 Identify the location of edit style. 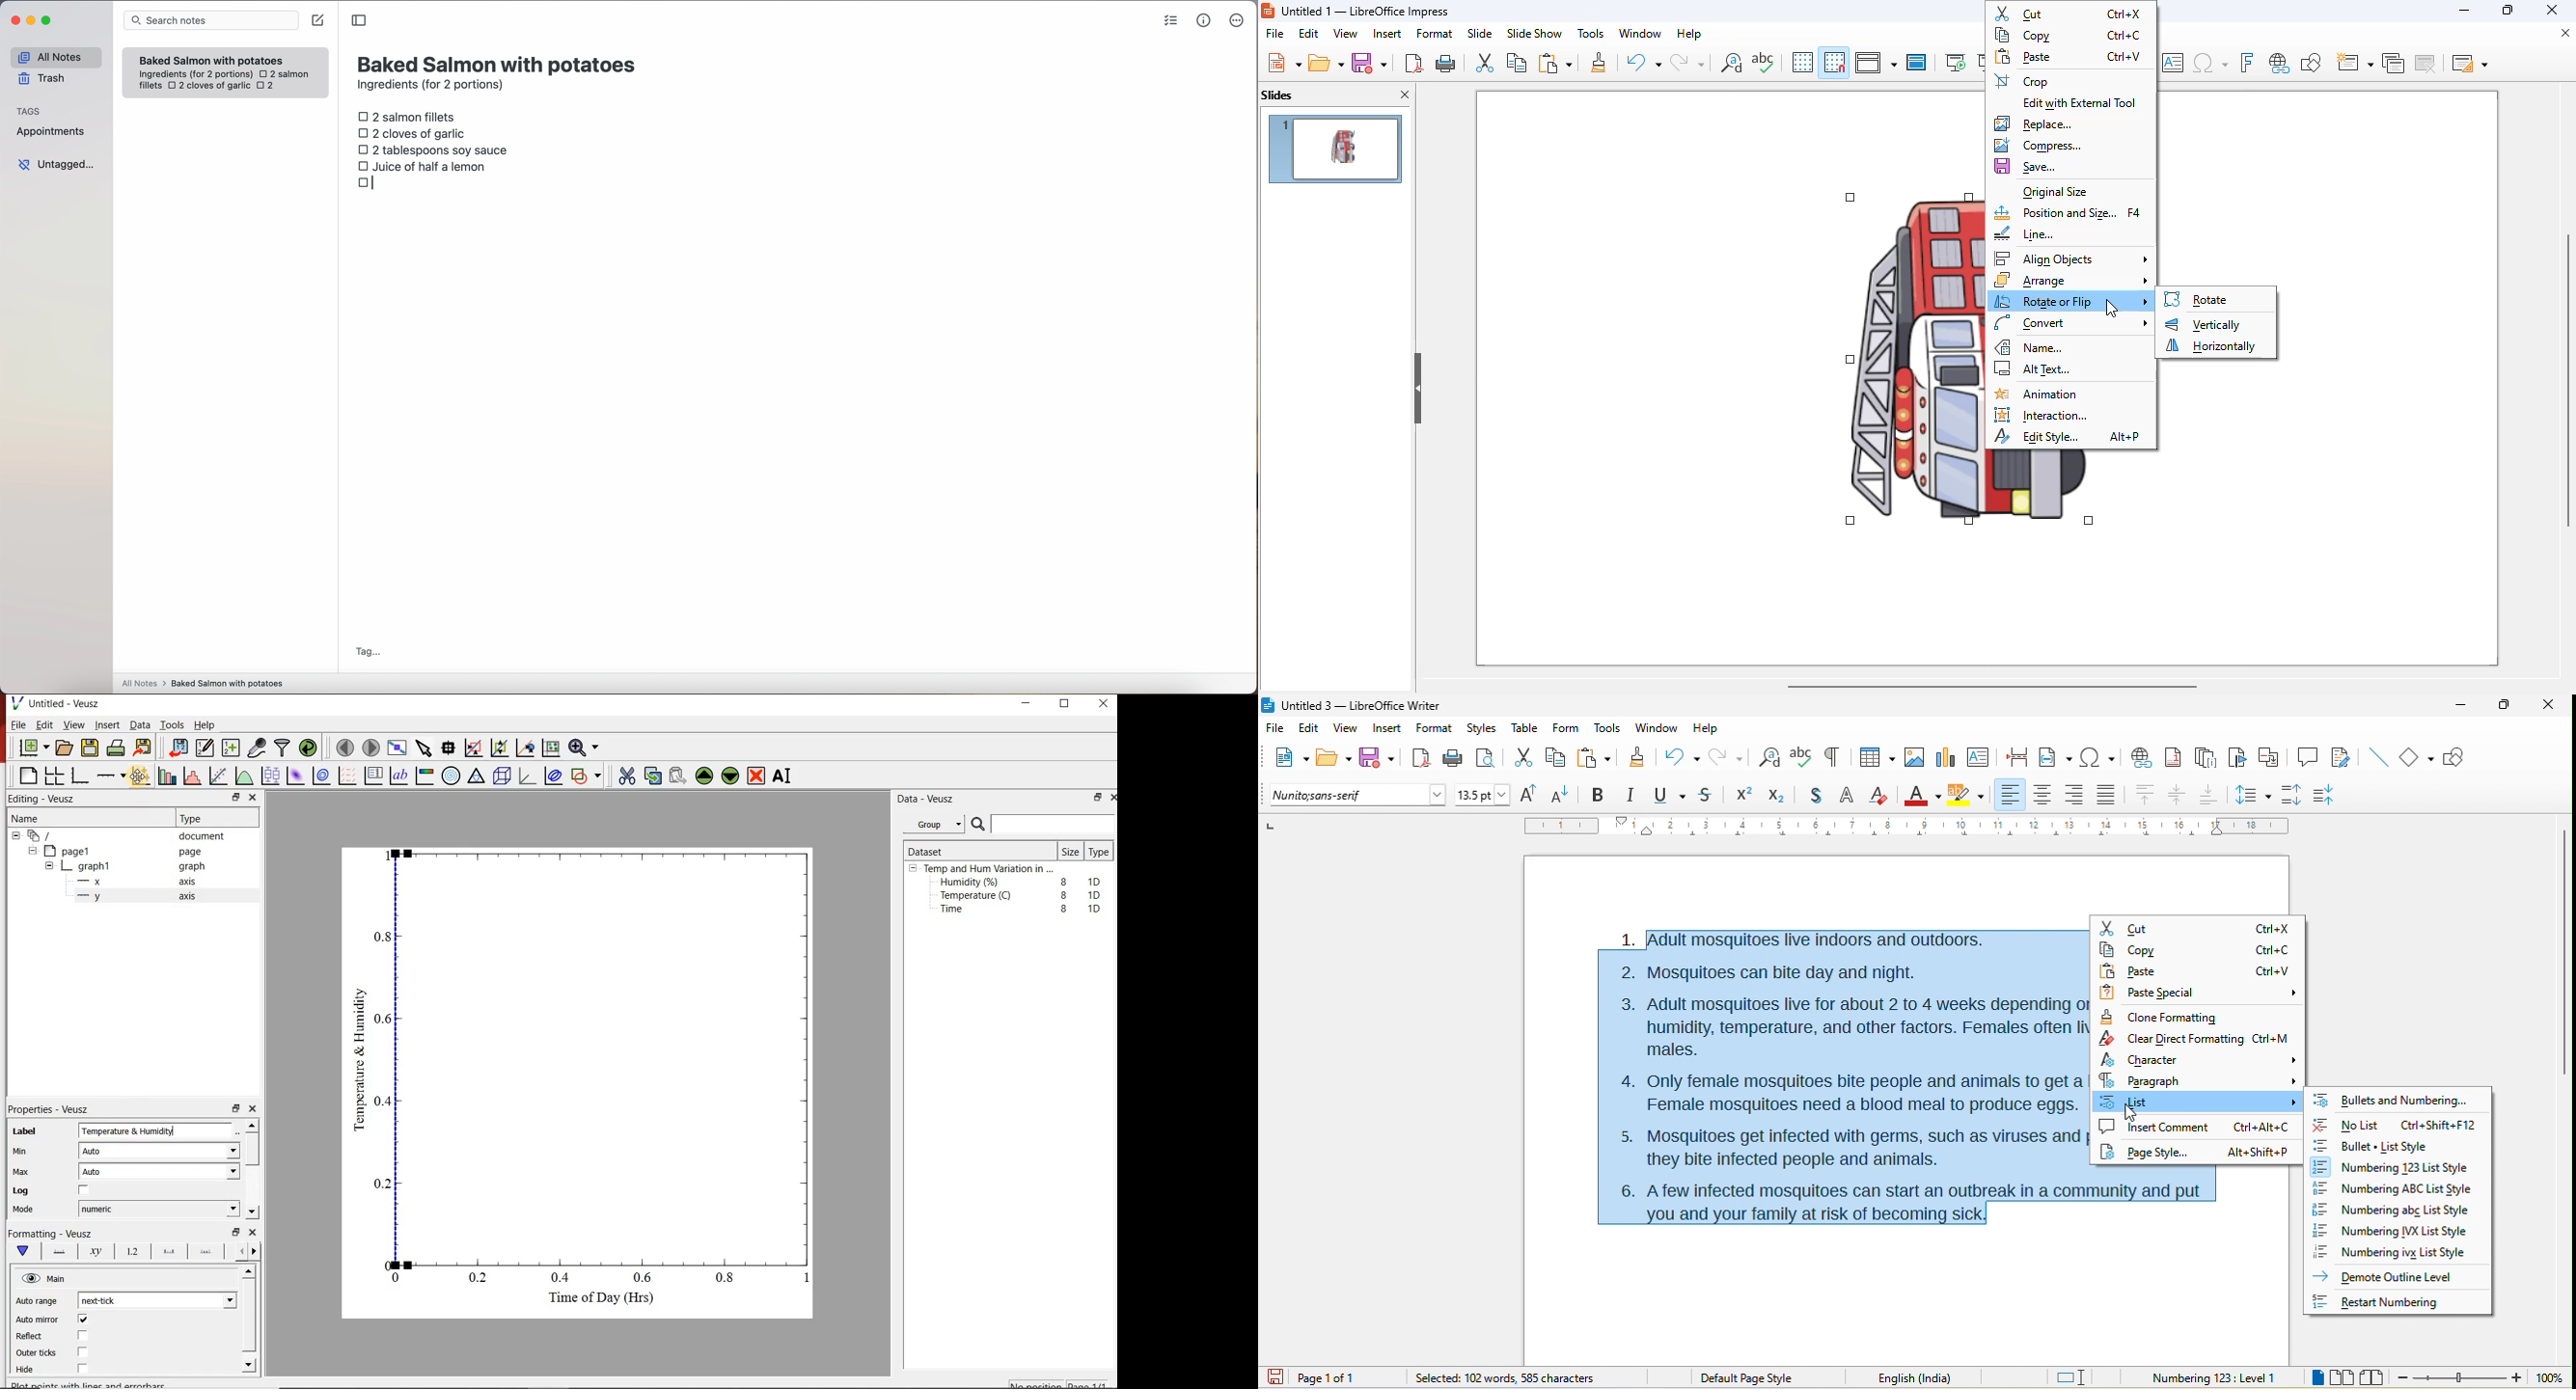
(2068, 437).